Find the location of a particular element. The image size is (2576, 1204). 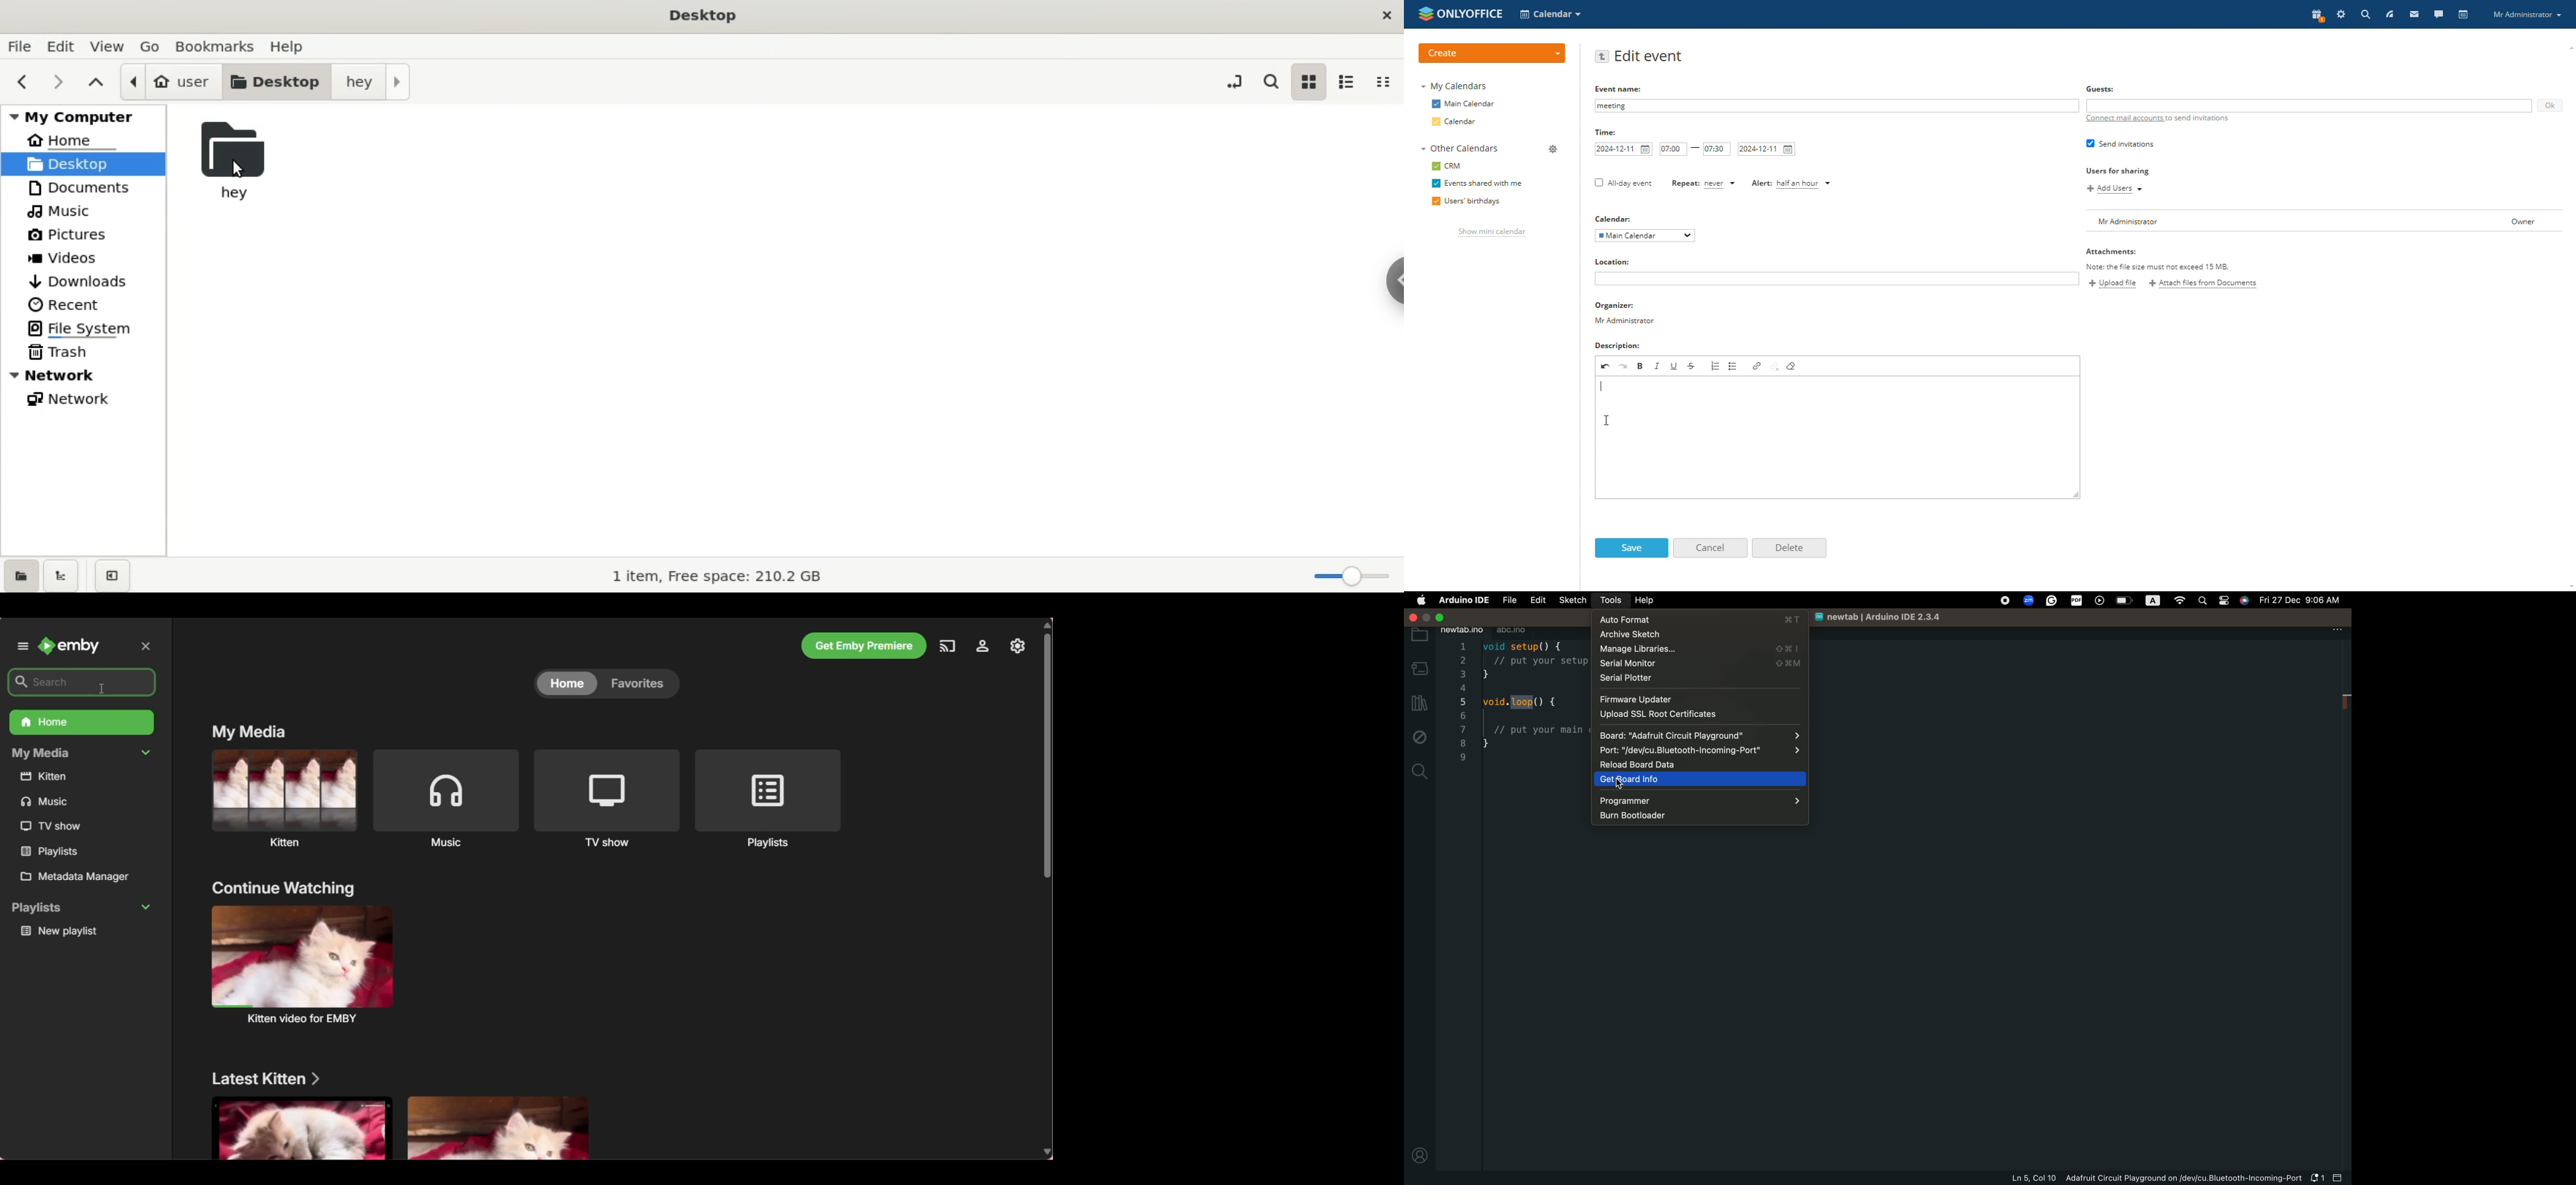

my calendars is located at coordinates (1456, 86).